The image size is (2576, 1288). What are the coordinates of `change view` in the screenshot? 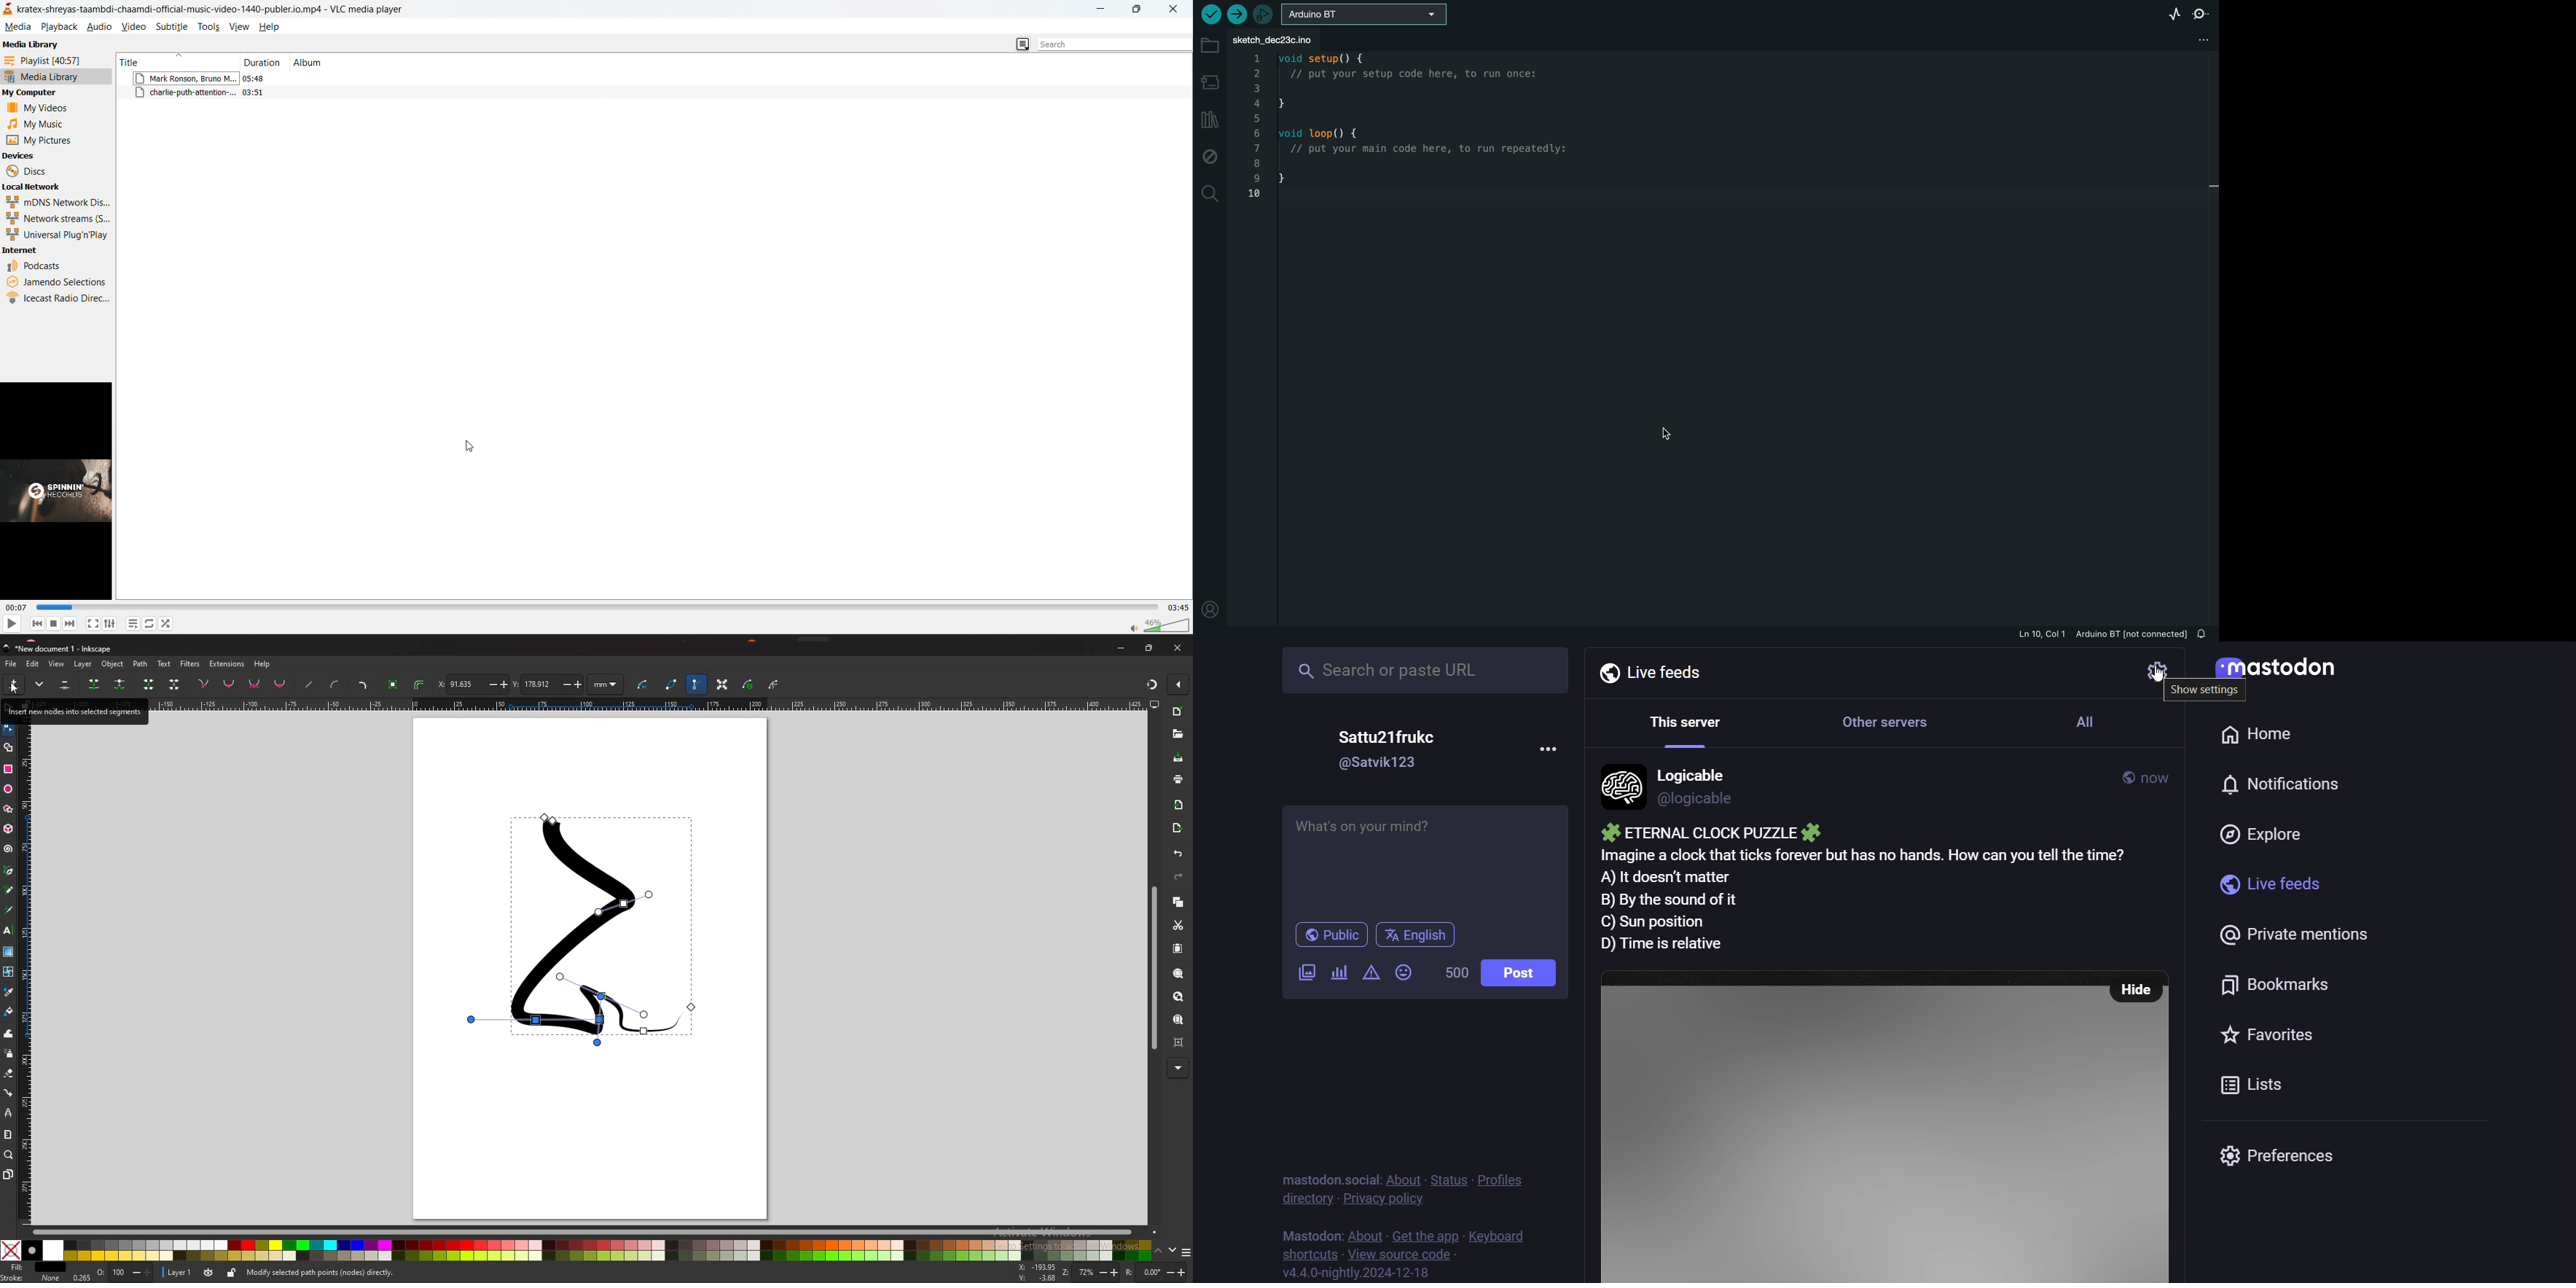 It's located at (1020, 45).